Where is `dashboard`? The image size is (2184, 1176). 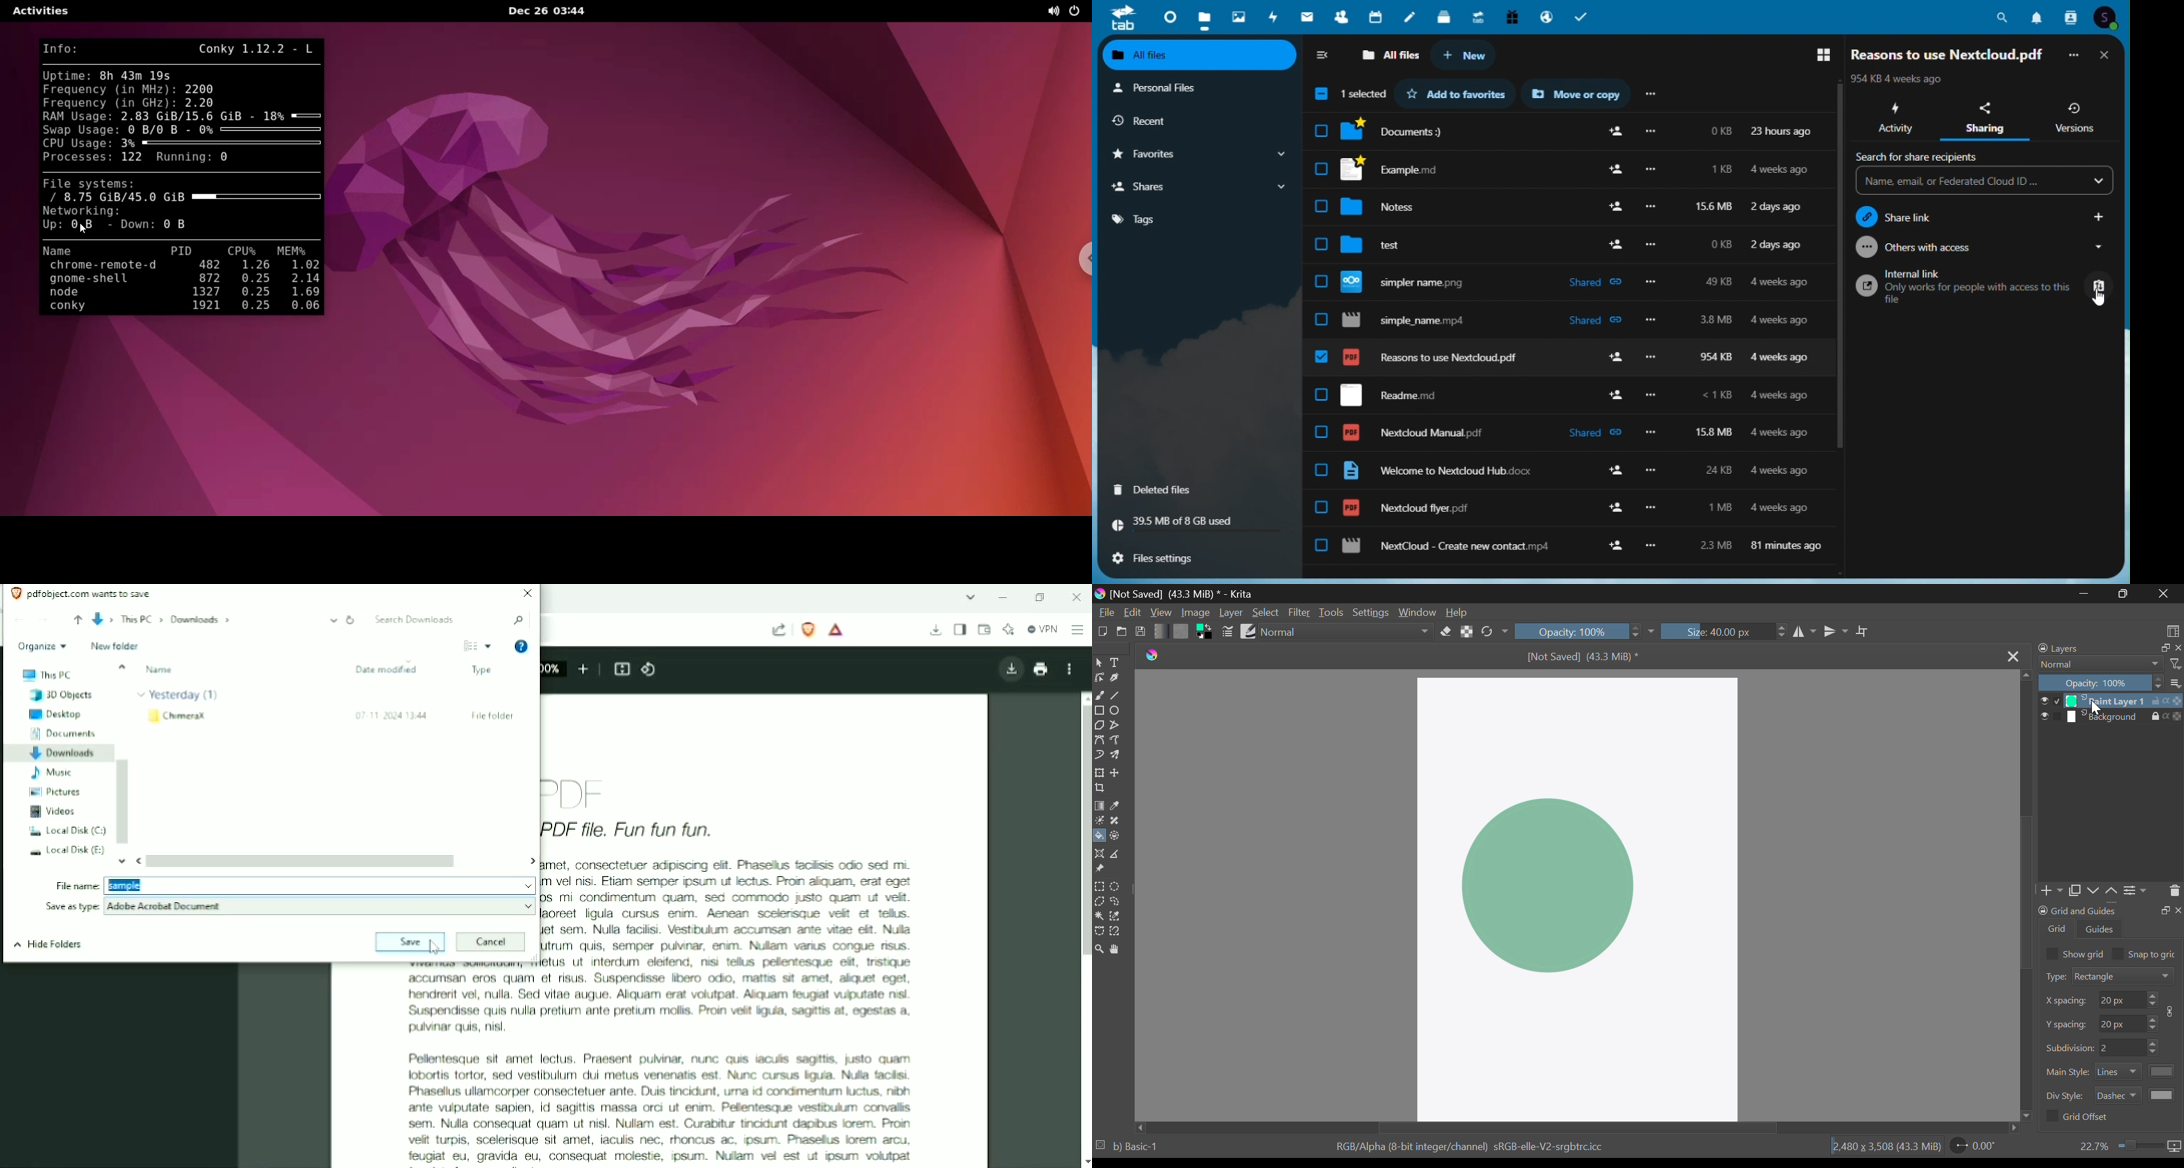
dashboard is located at coordinates (1164, 16).